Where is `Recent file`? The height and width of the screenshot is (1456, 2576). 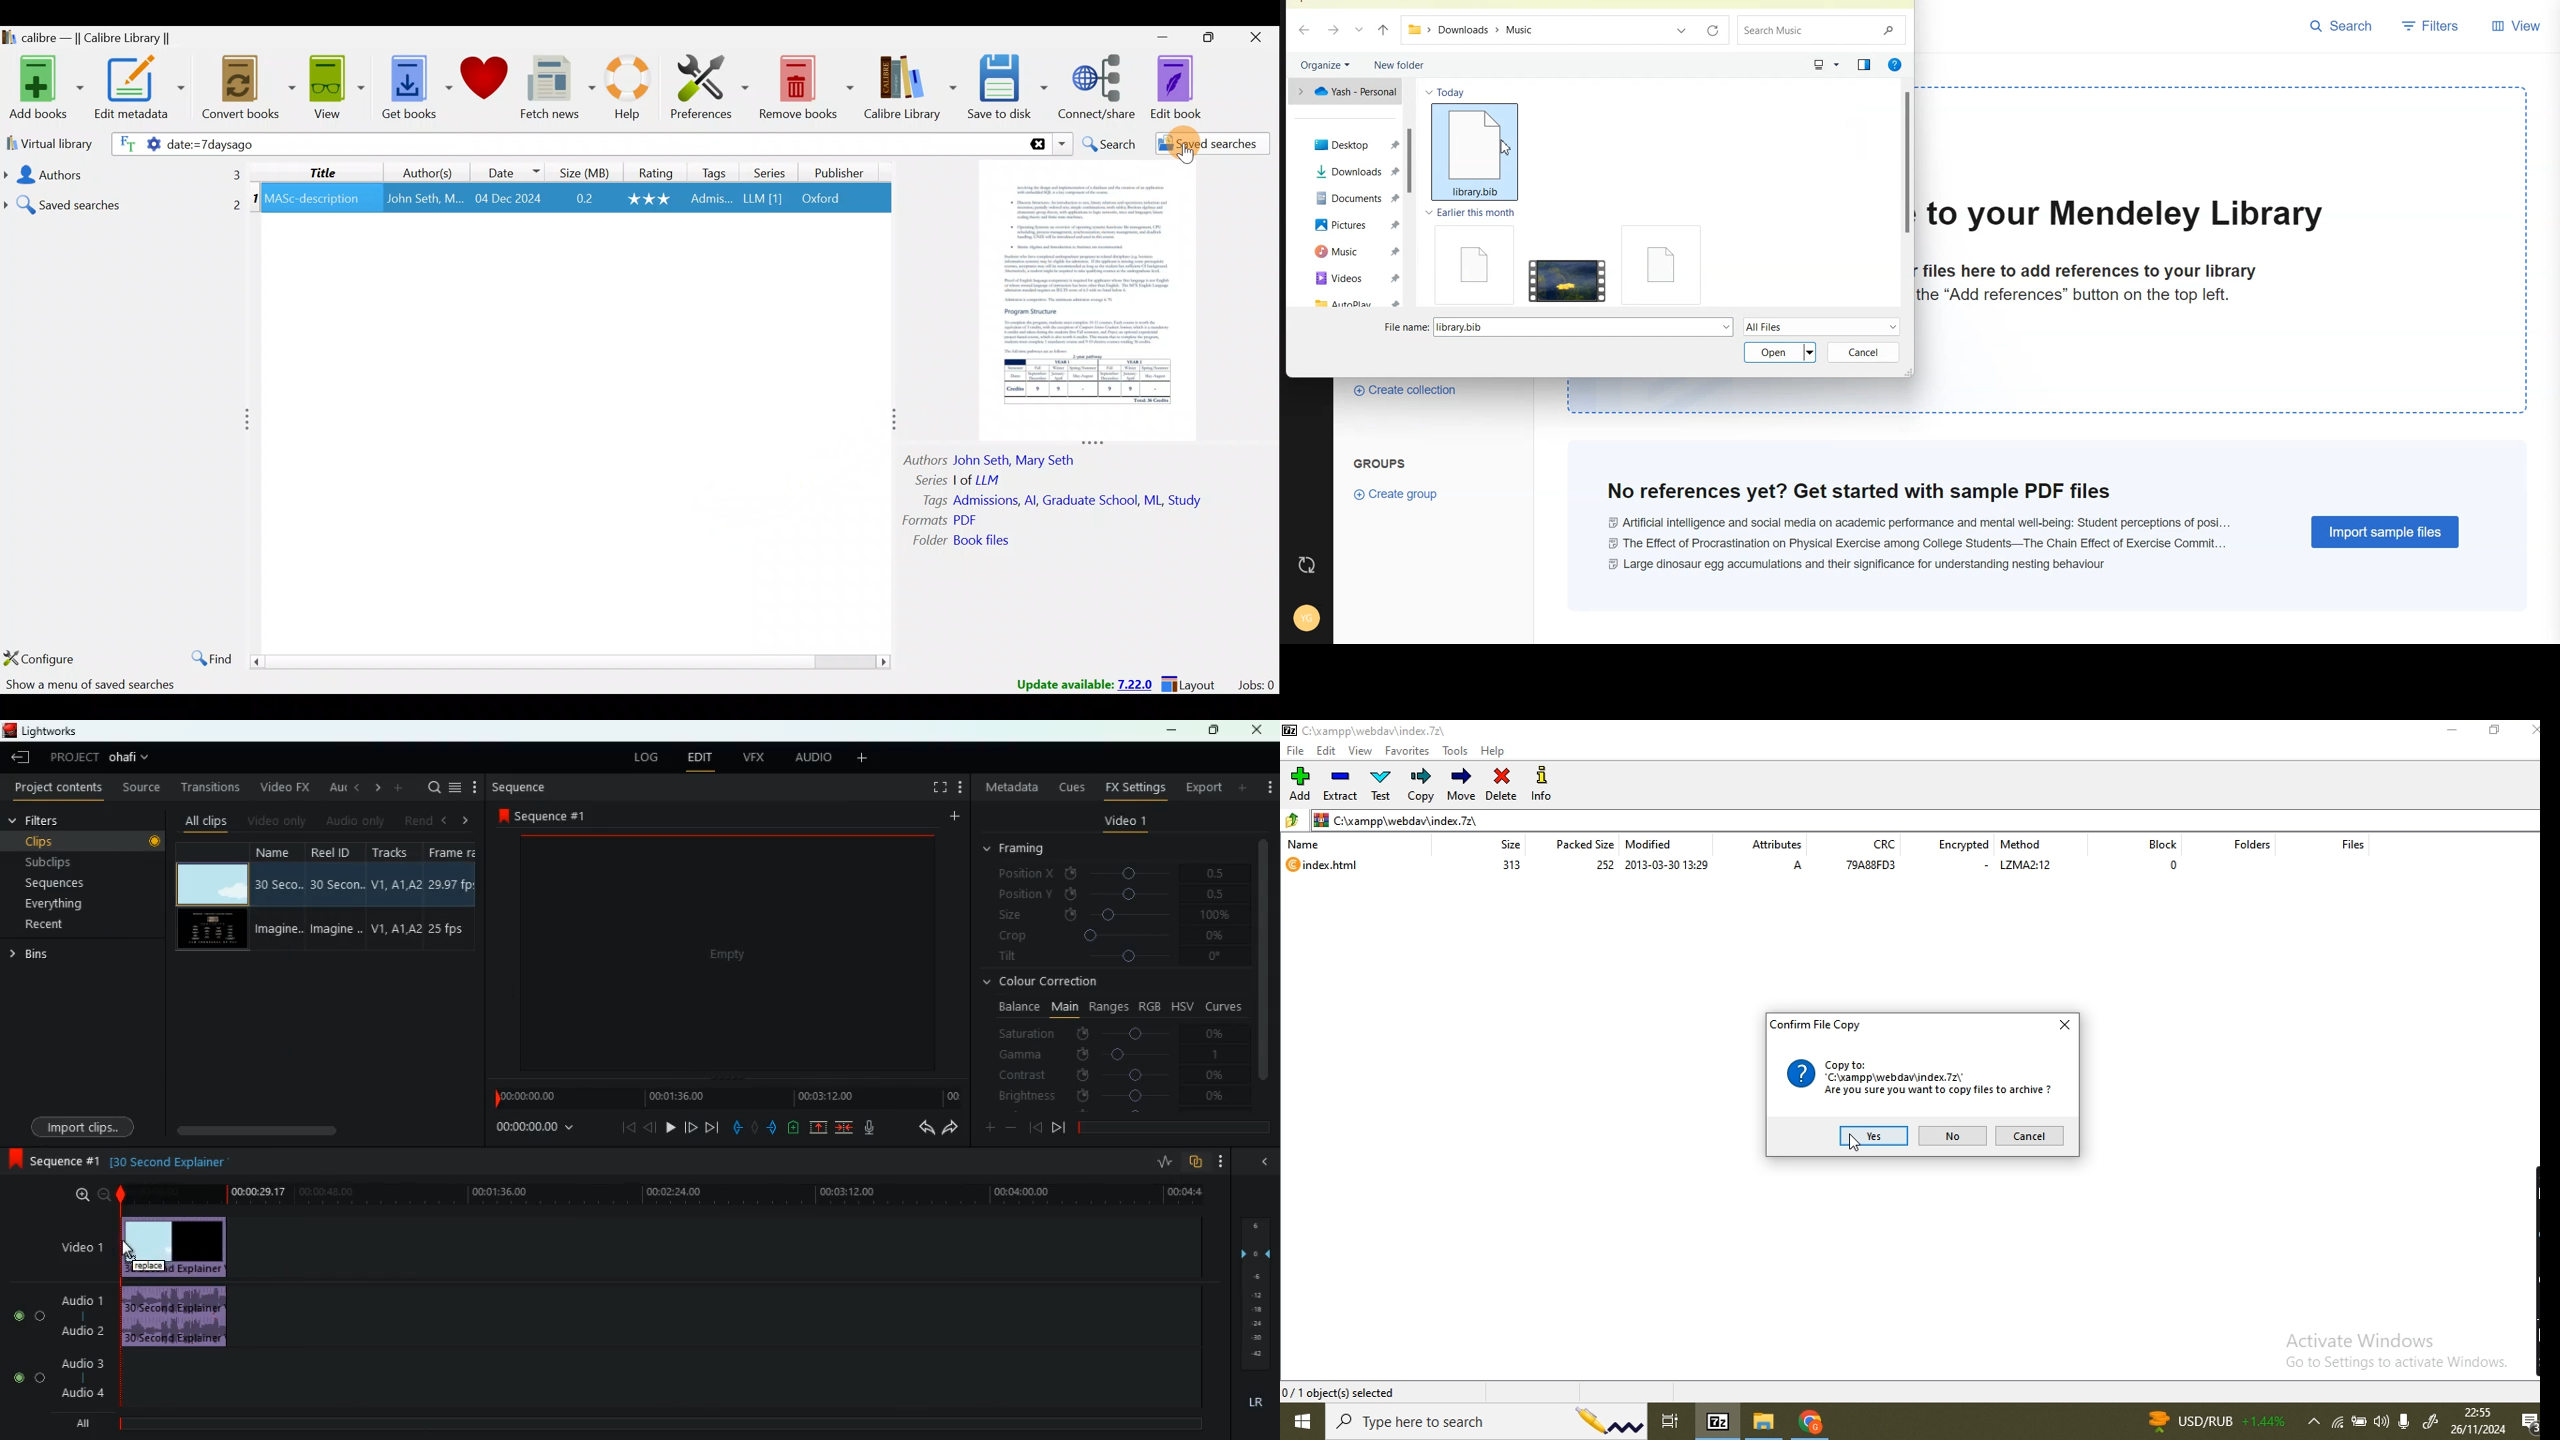
Recent file is located at coordinates (1358, 29).